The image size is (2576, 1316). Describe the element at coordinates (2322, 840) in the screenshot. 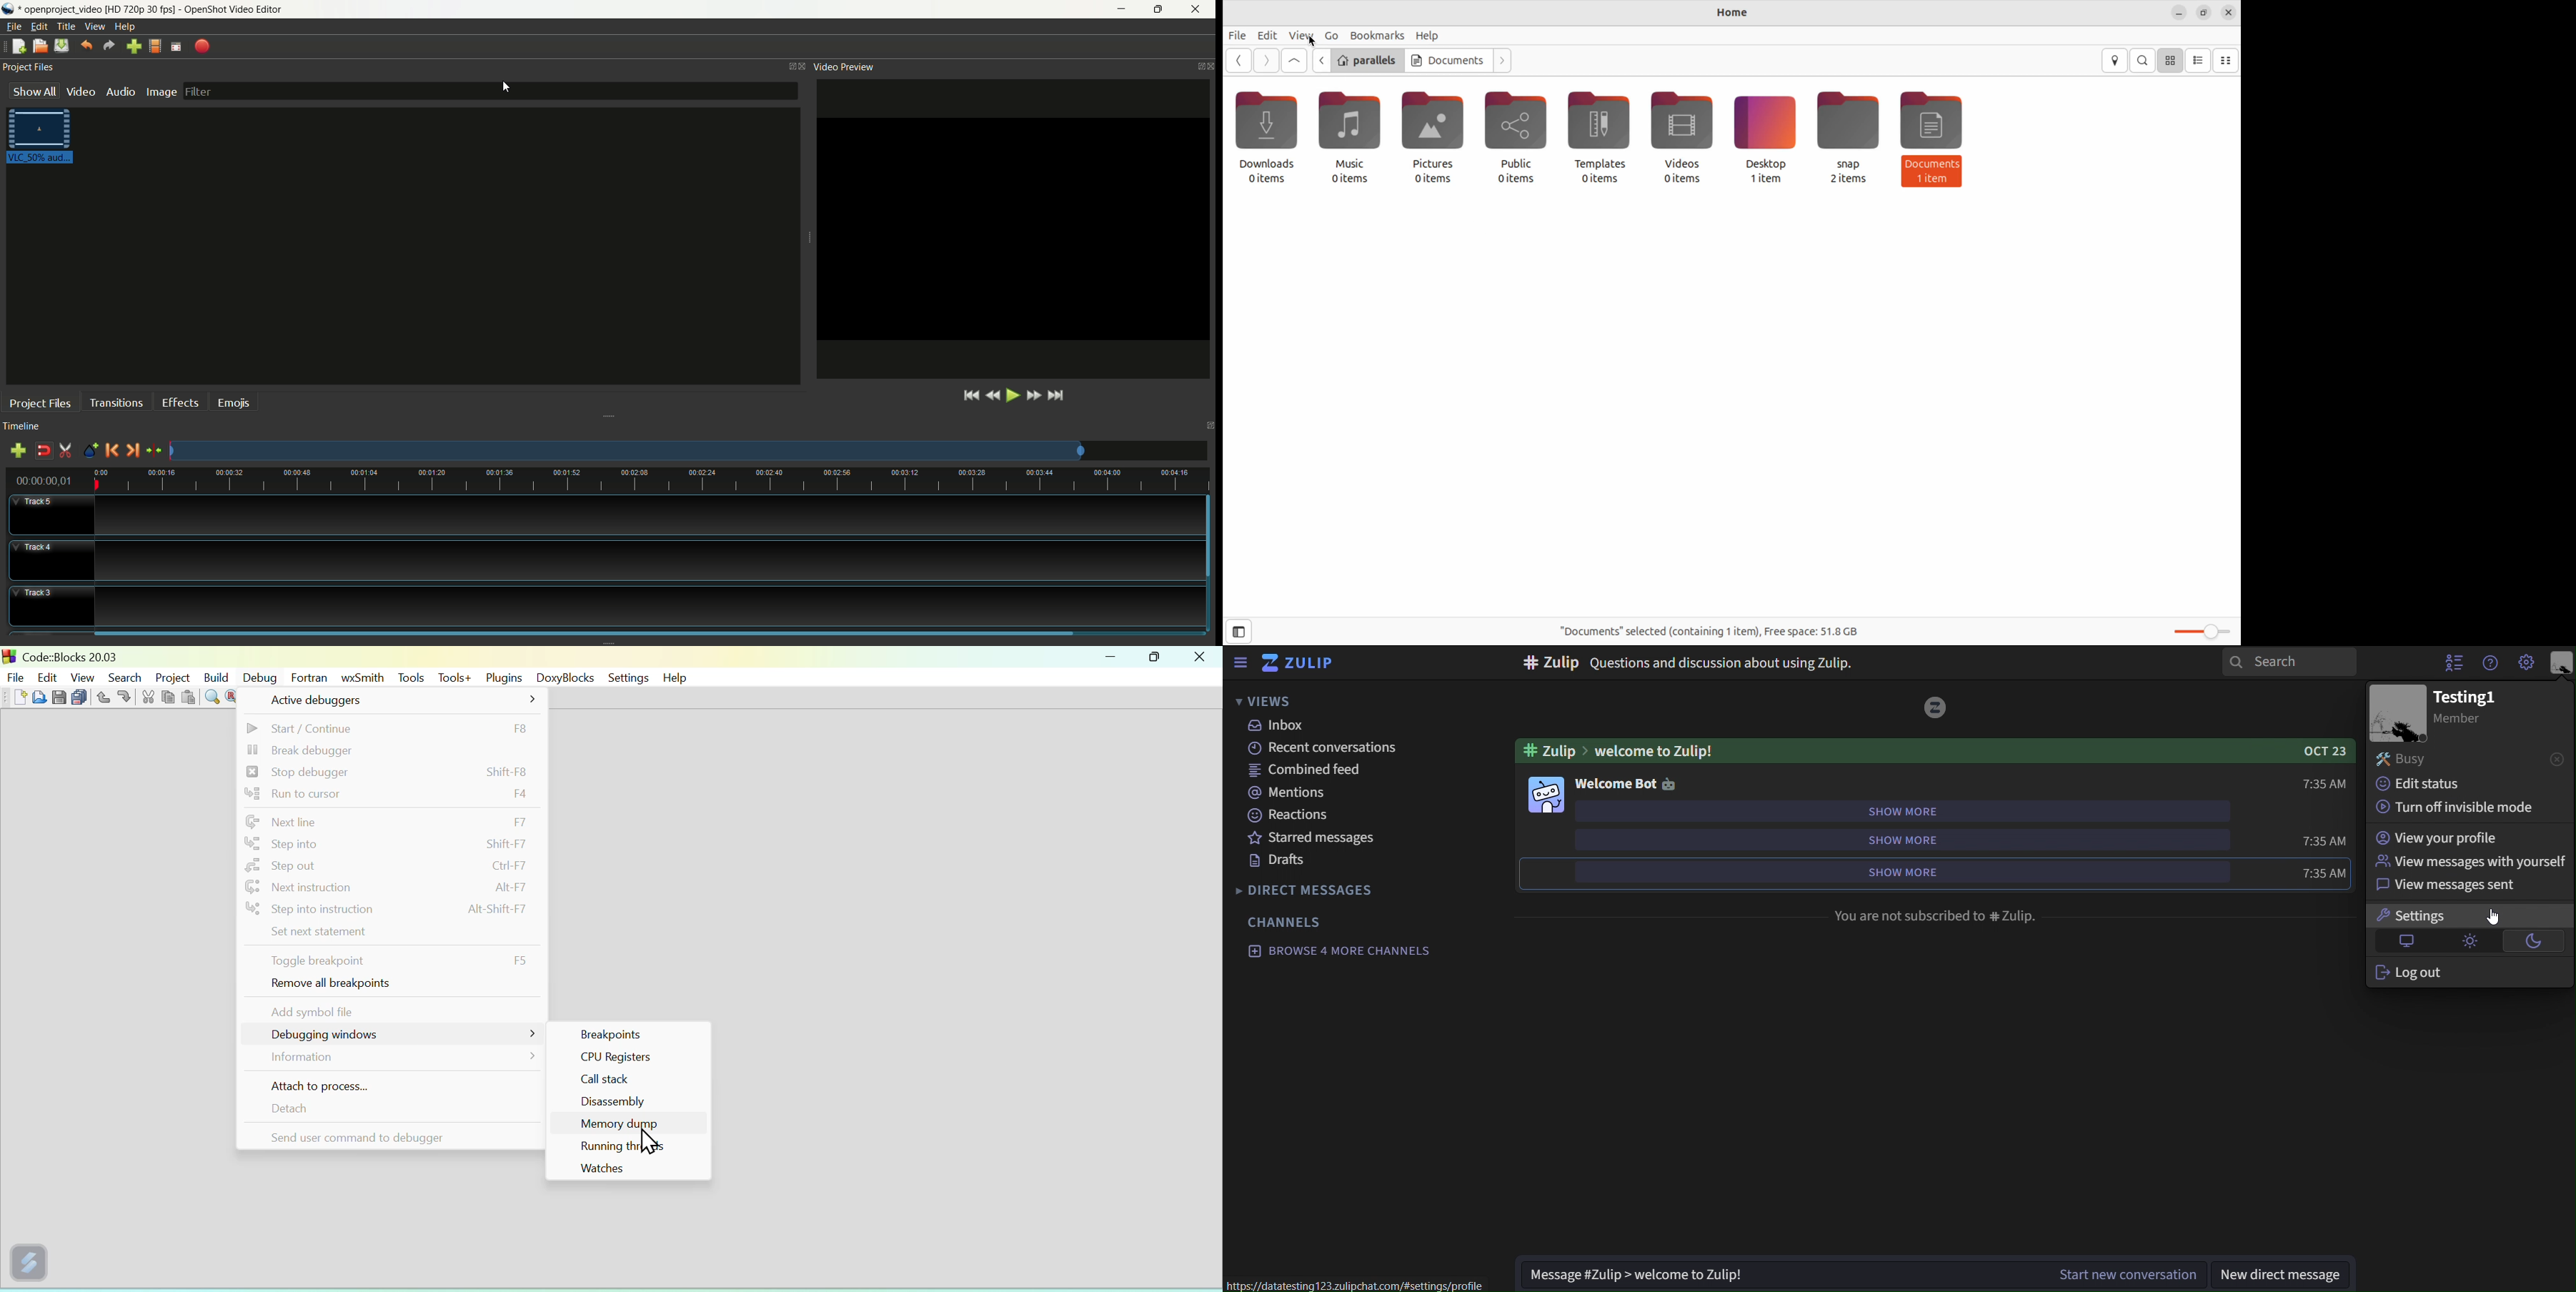

I see `time` at that location.